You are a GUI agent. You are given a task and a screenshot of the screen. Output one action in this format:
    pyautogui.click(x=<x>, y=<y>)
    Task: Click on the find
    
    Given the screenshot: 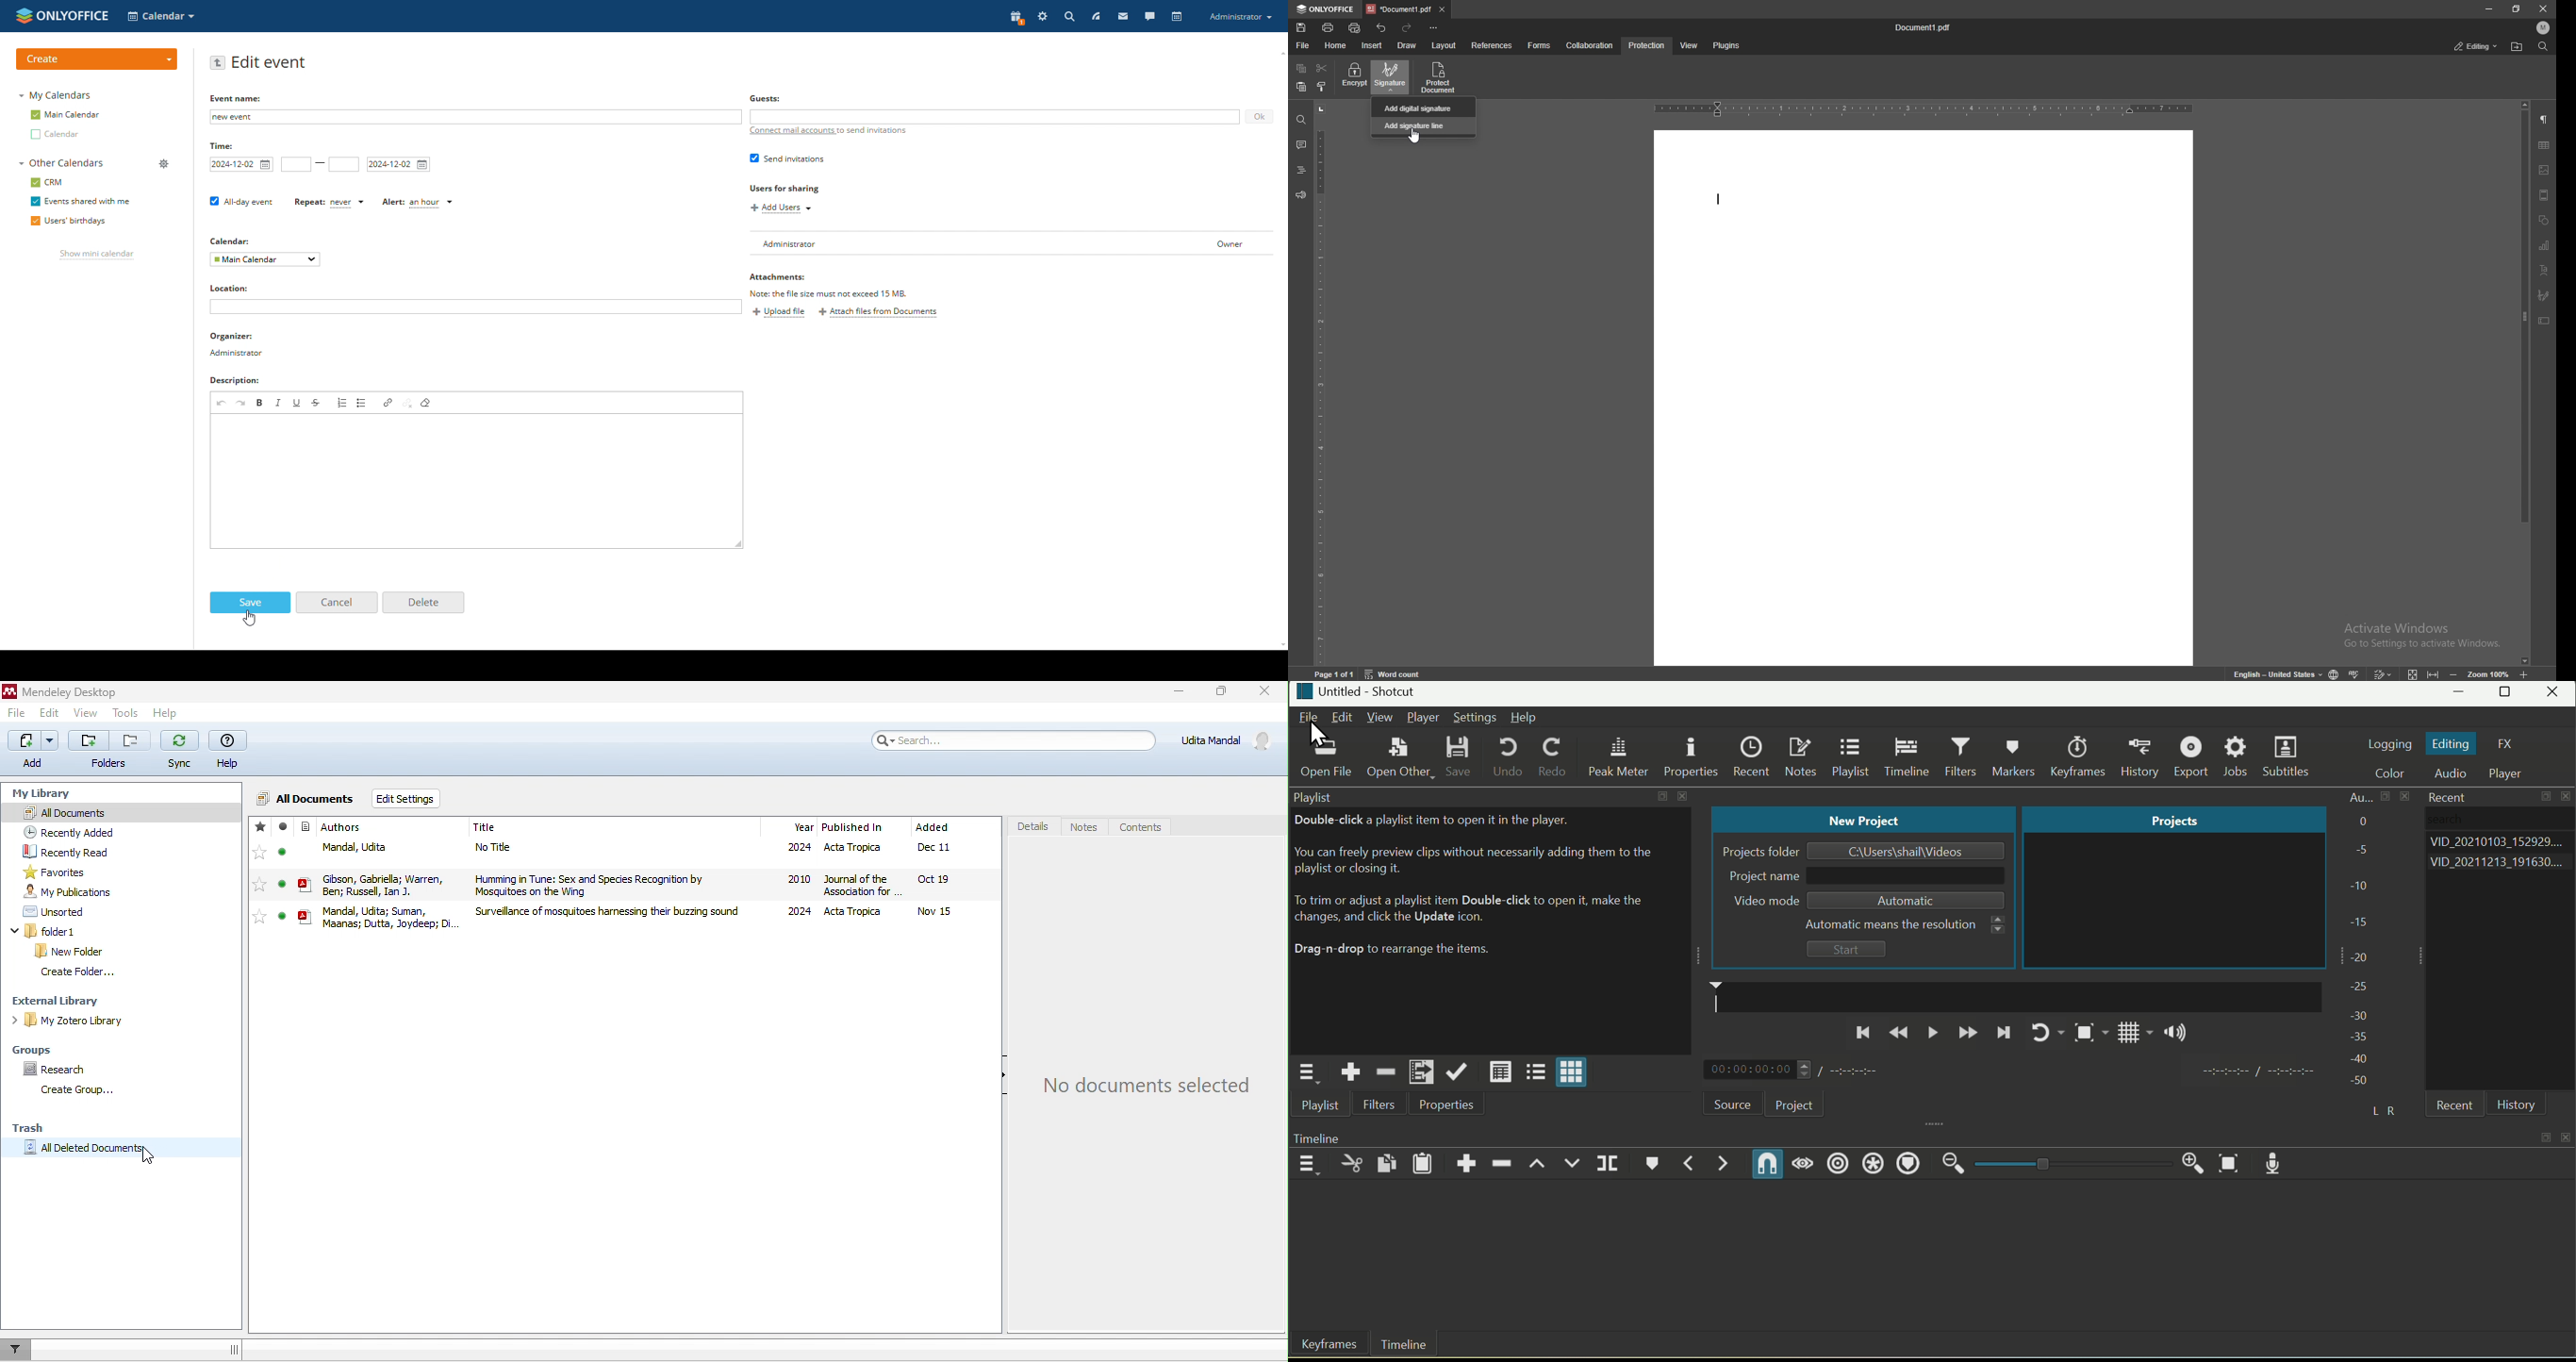 What is the action you would take?
    pyautogui.click(x=2544, y=47)
    